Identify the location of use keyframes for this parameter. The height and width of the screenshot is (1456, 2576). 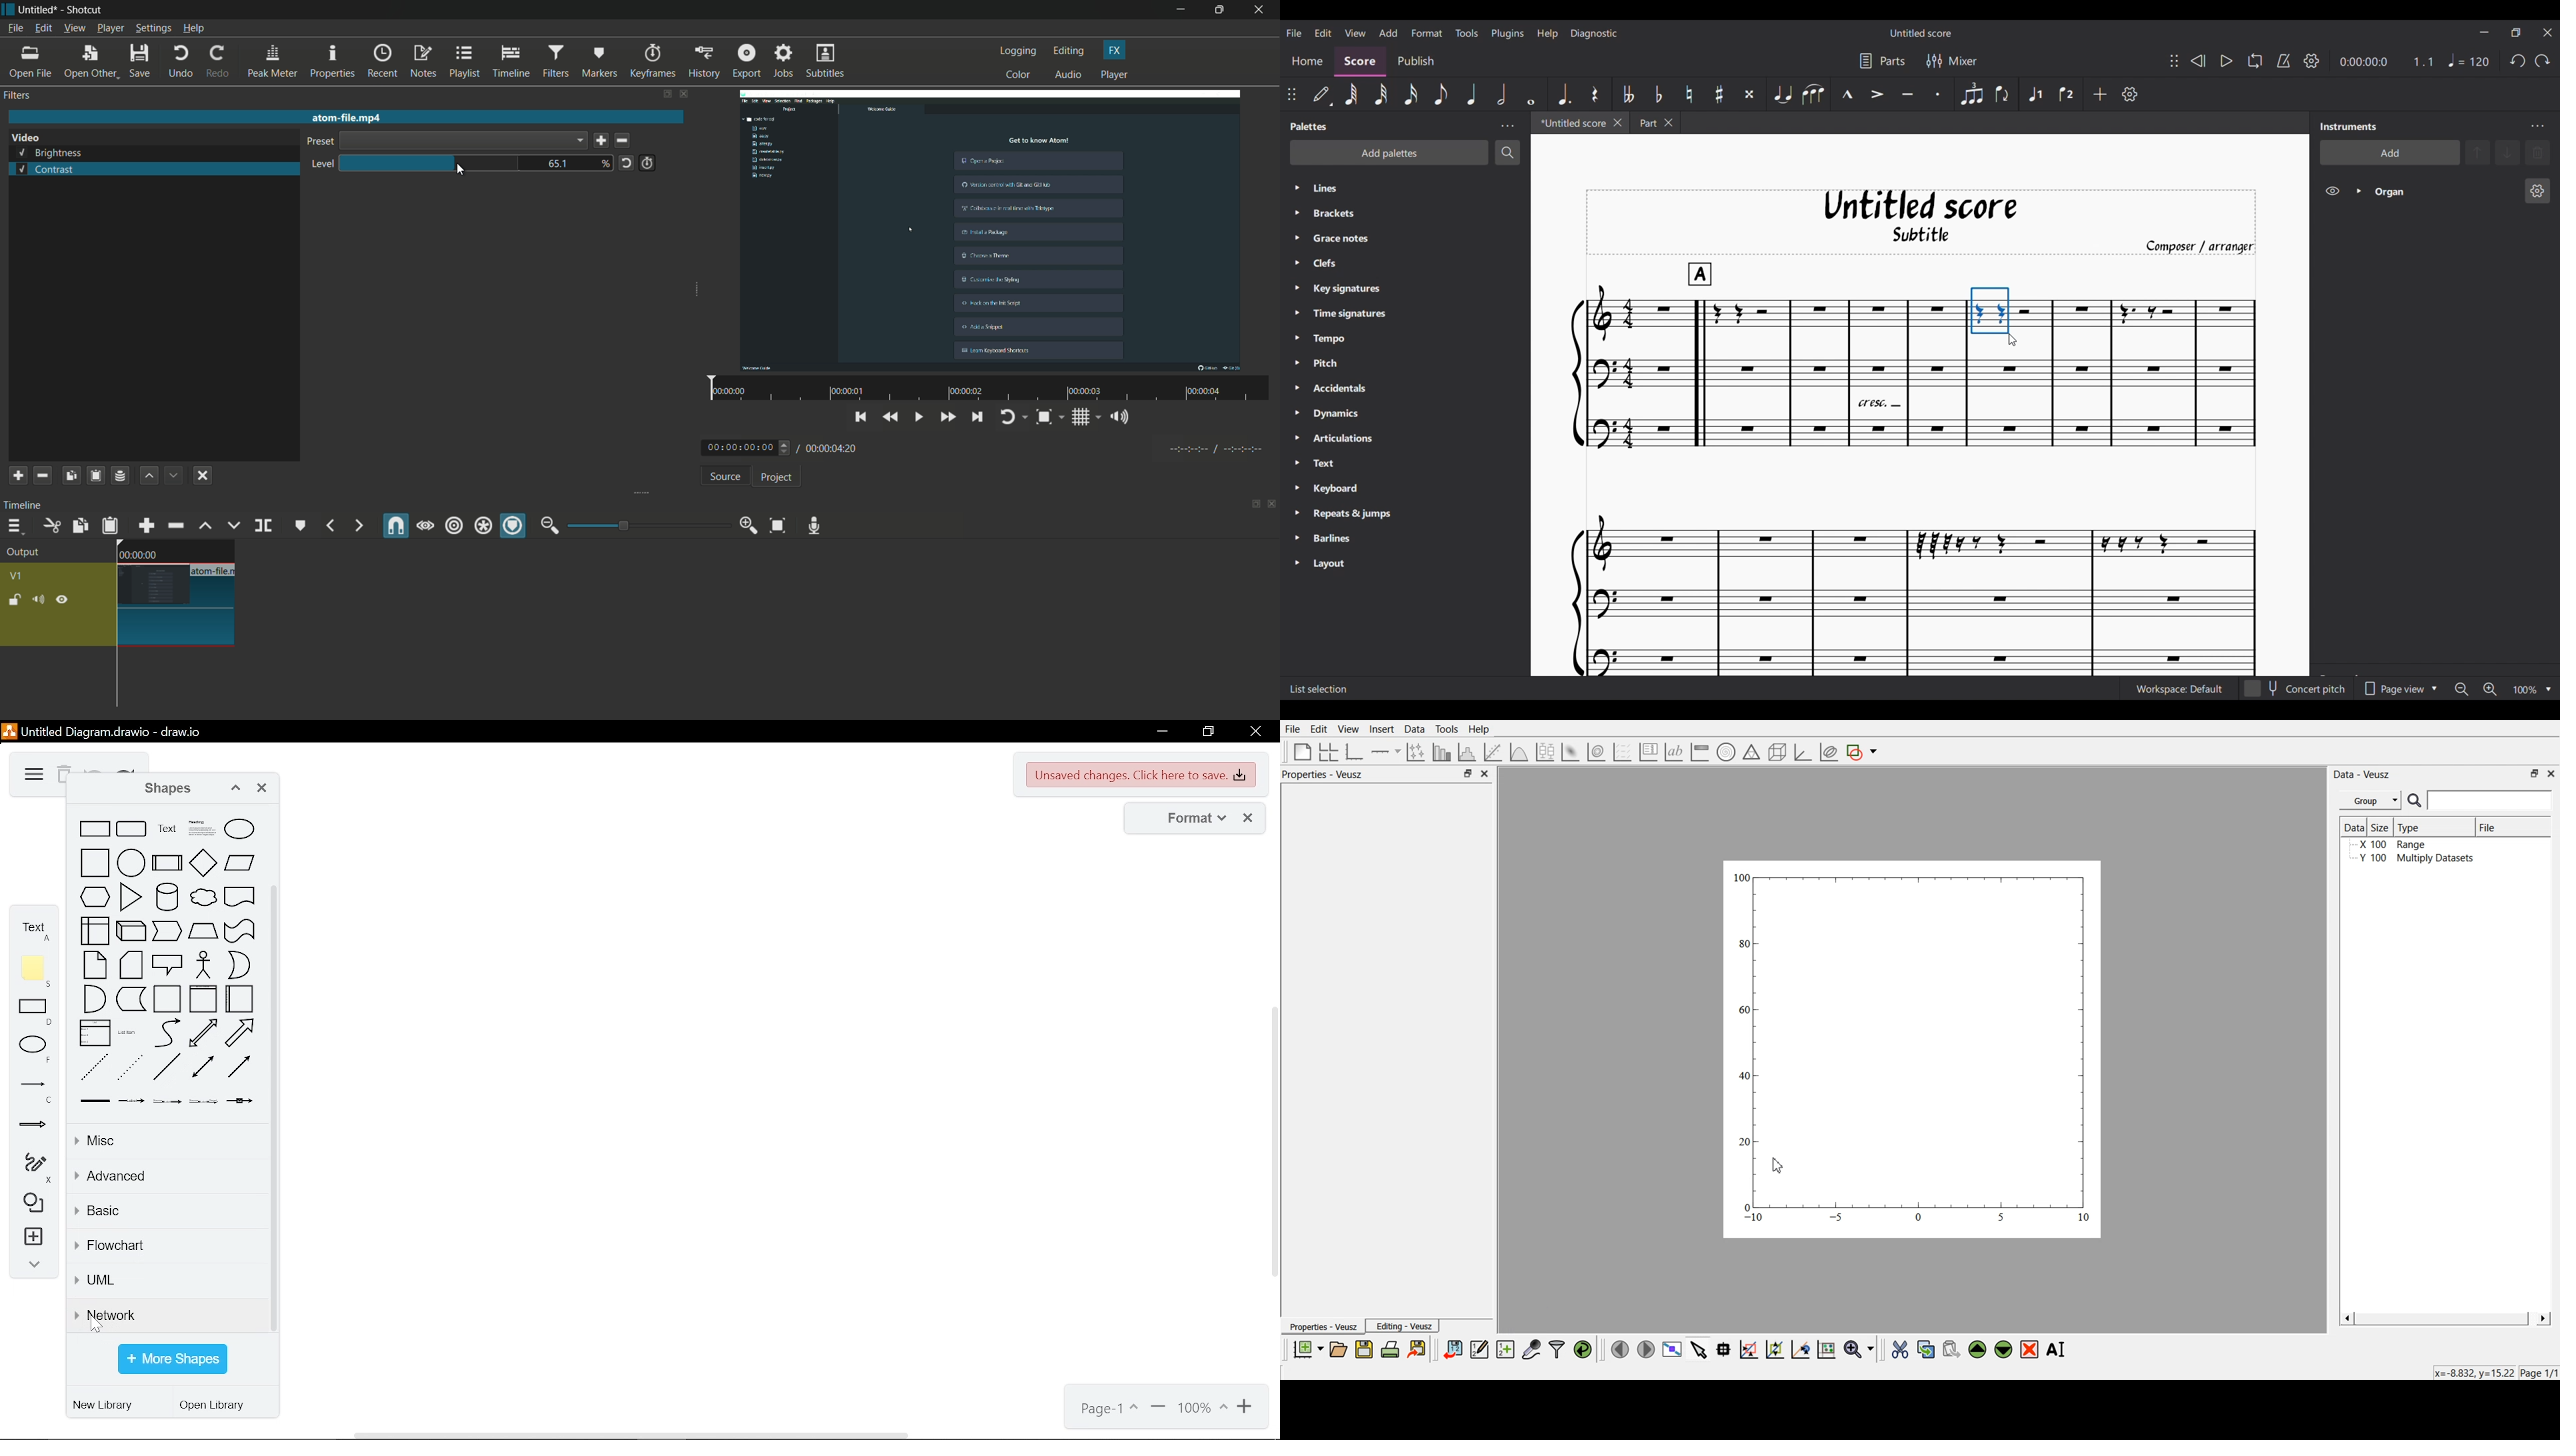
(647, 163).